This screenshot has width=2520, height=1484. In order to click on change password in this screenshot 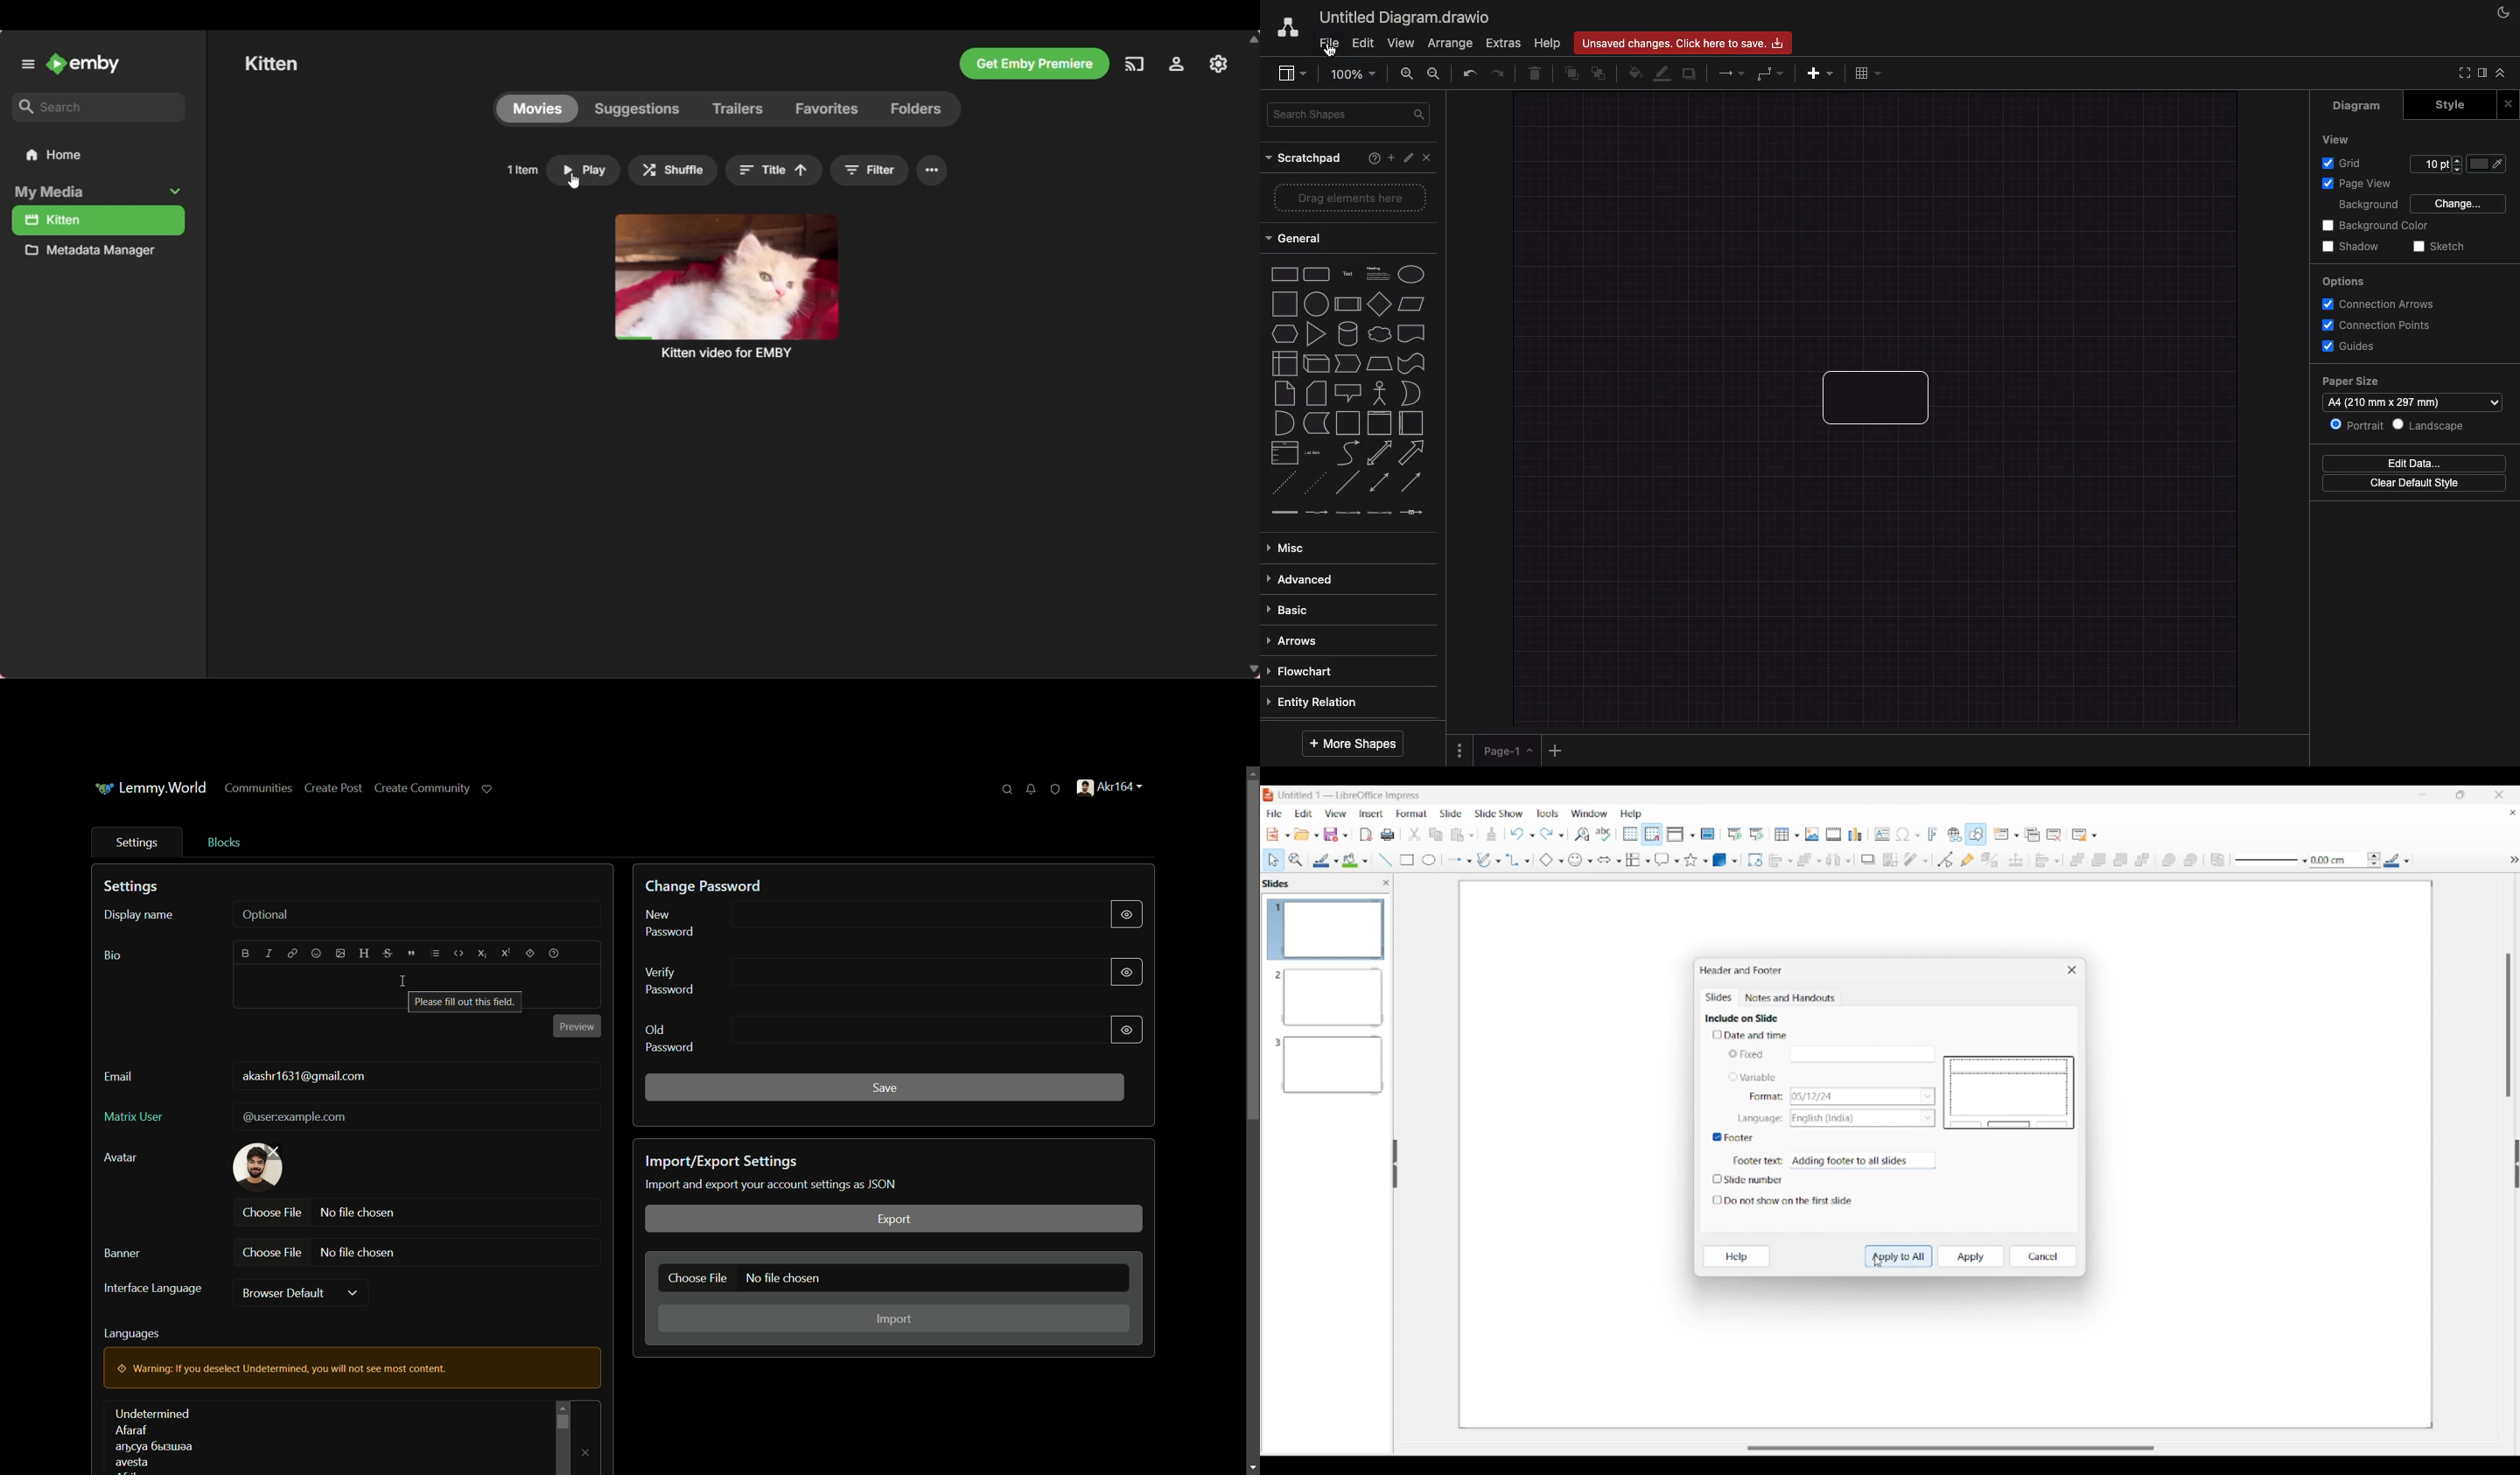, I will do `click(702, 886)`.